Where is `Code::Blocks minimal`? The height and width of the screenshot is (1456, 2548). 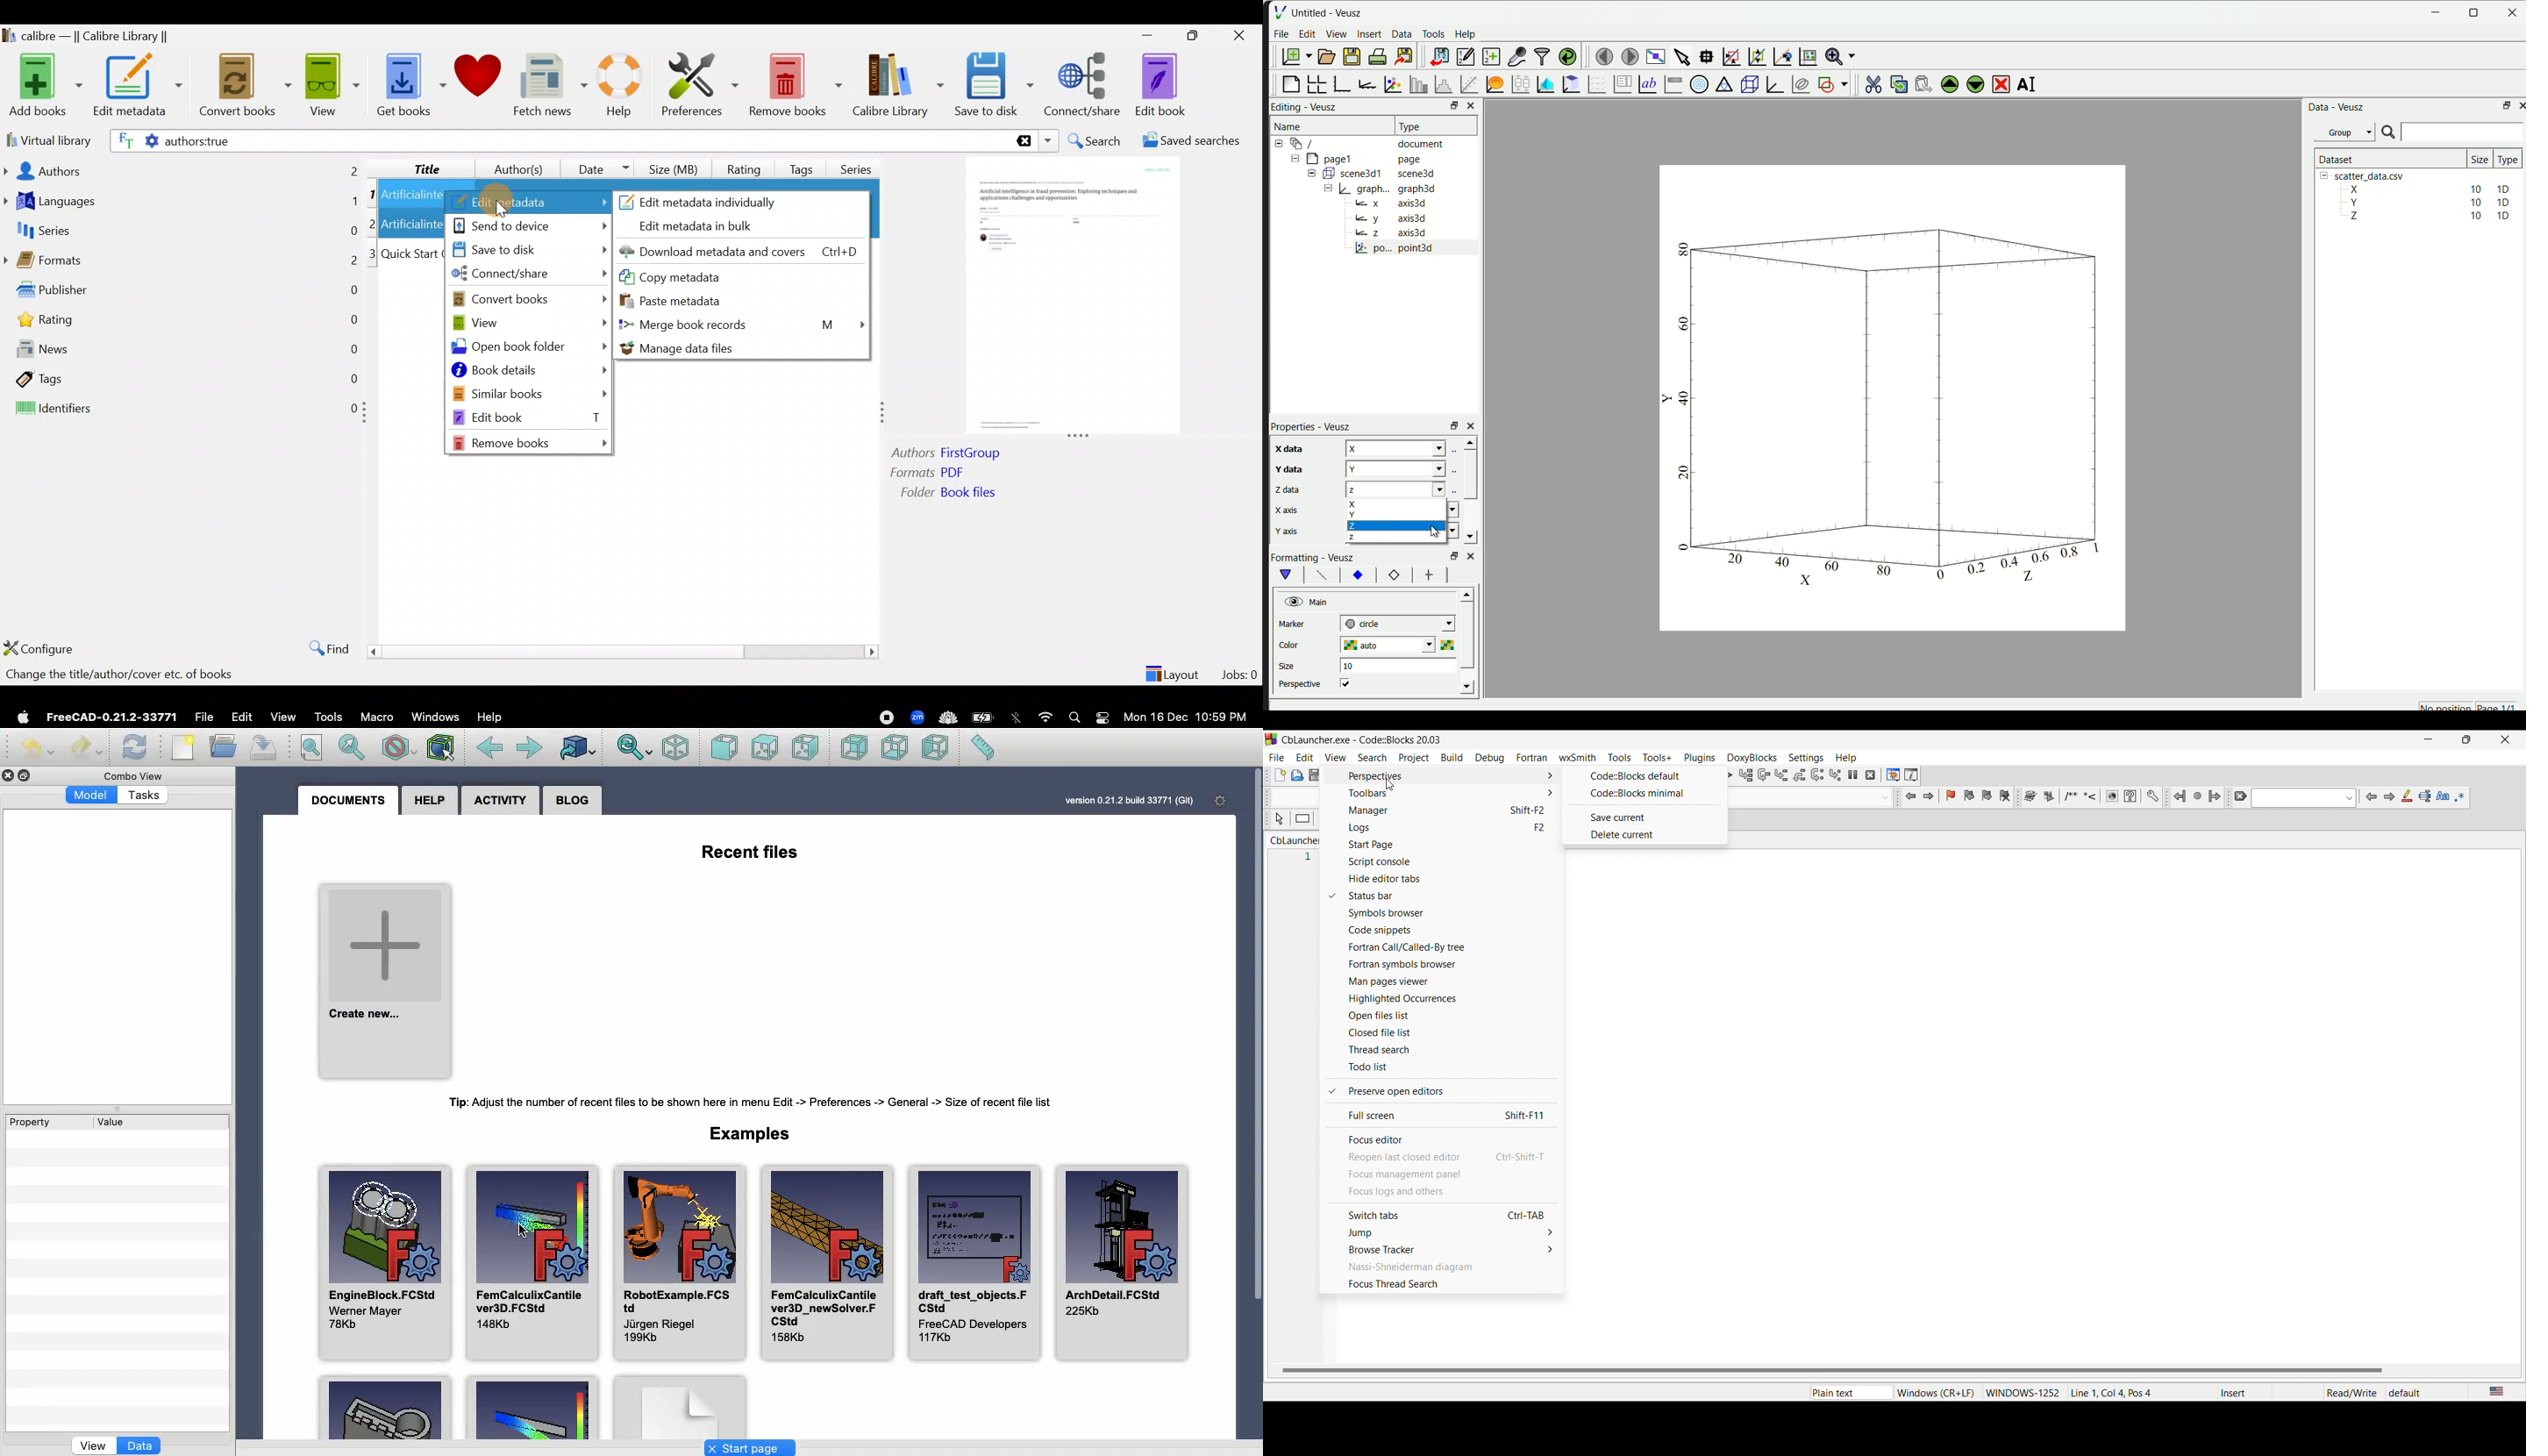
Code::Blocks minimal is located at coordinates (1647, 793).